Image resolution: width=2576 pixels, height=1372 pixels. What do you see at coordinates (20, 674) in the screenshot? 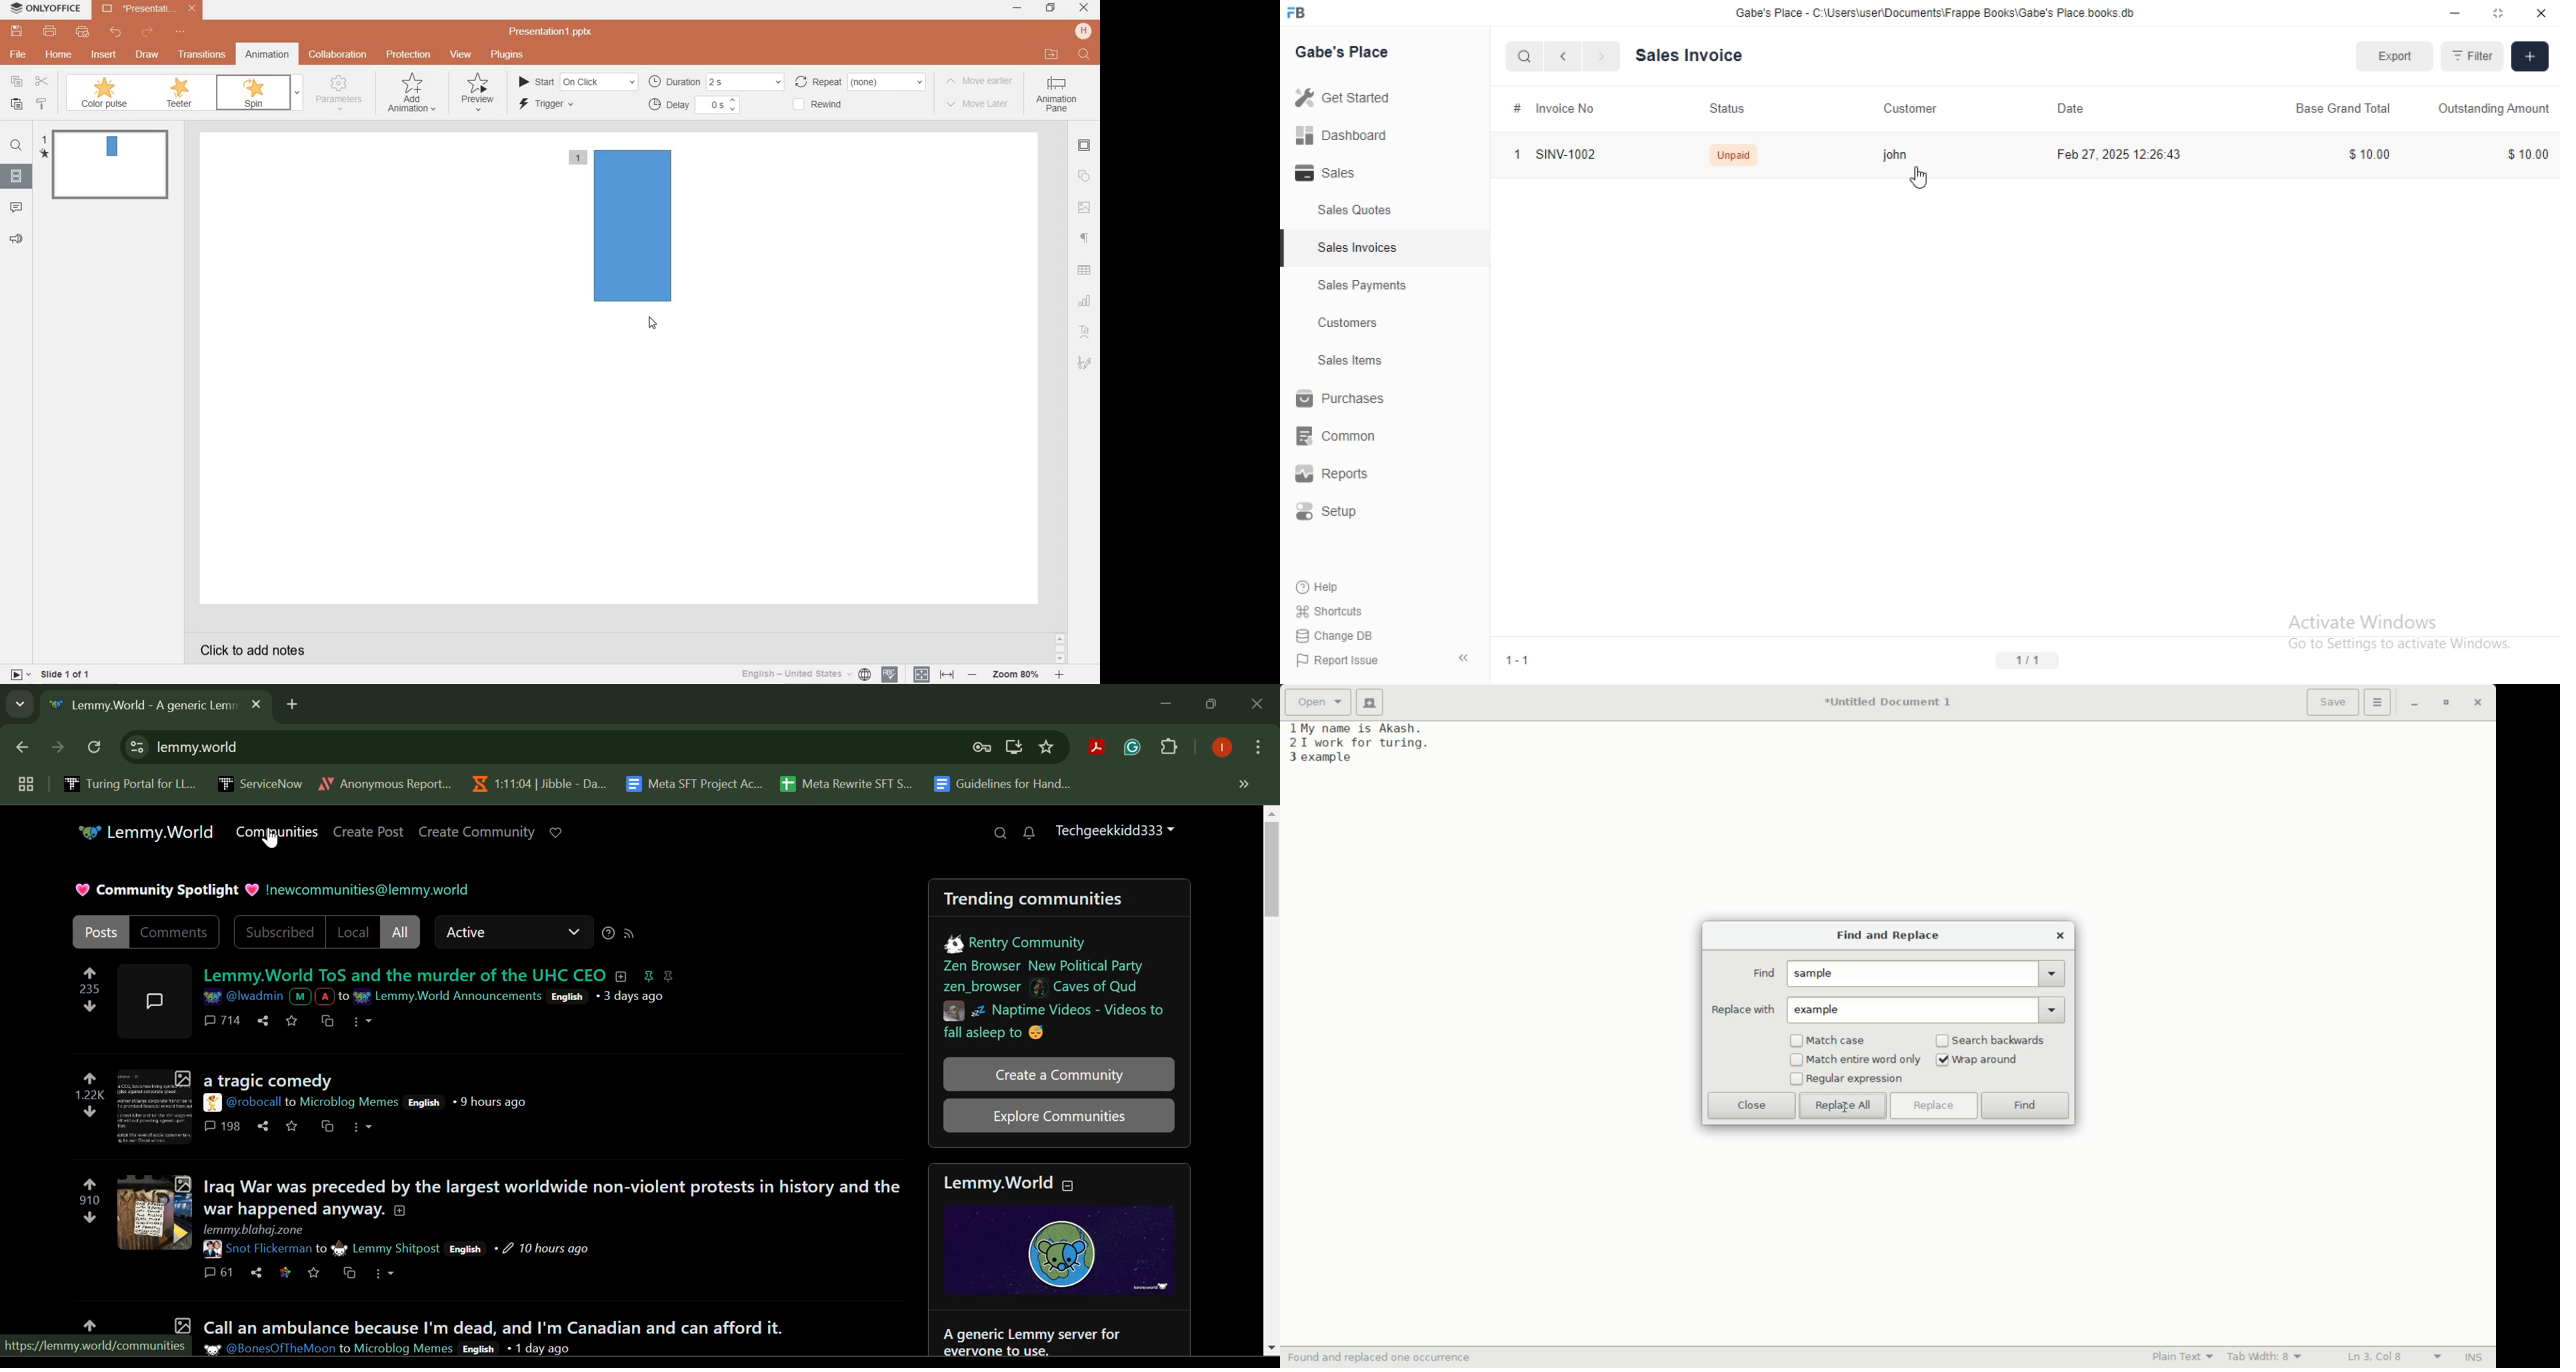
I see `start slide show` at bounding box center [20, 674].